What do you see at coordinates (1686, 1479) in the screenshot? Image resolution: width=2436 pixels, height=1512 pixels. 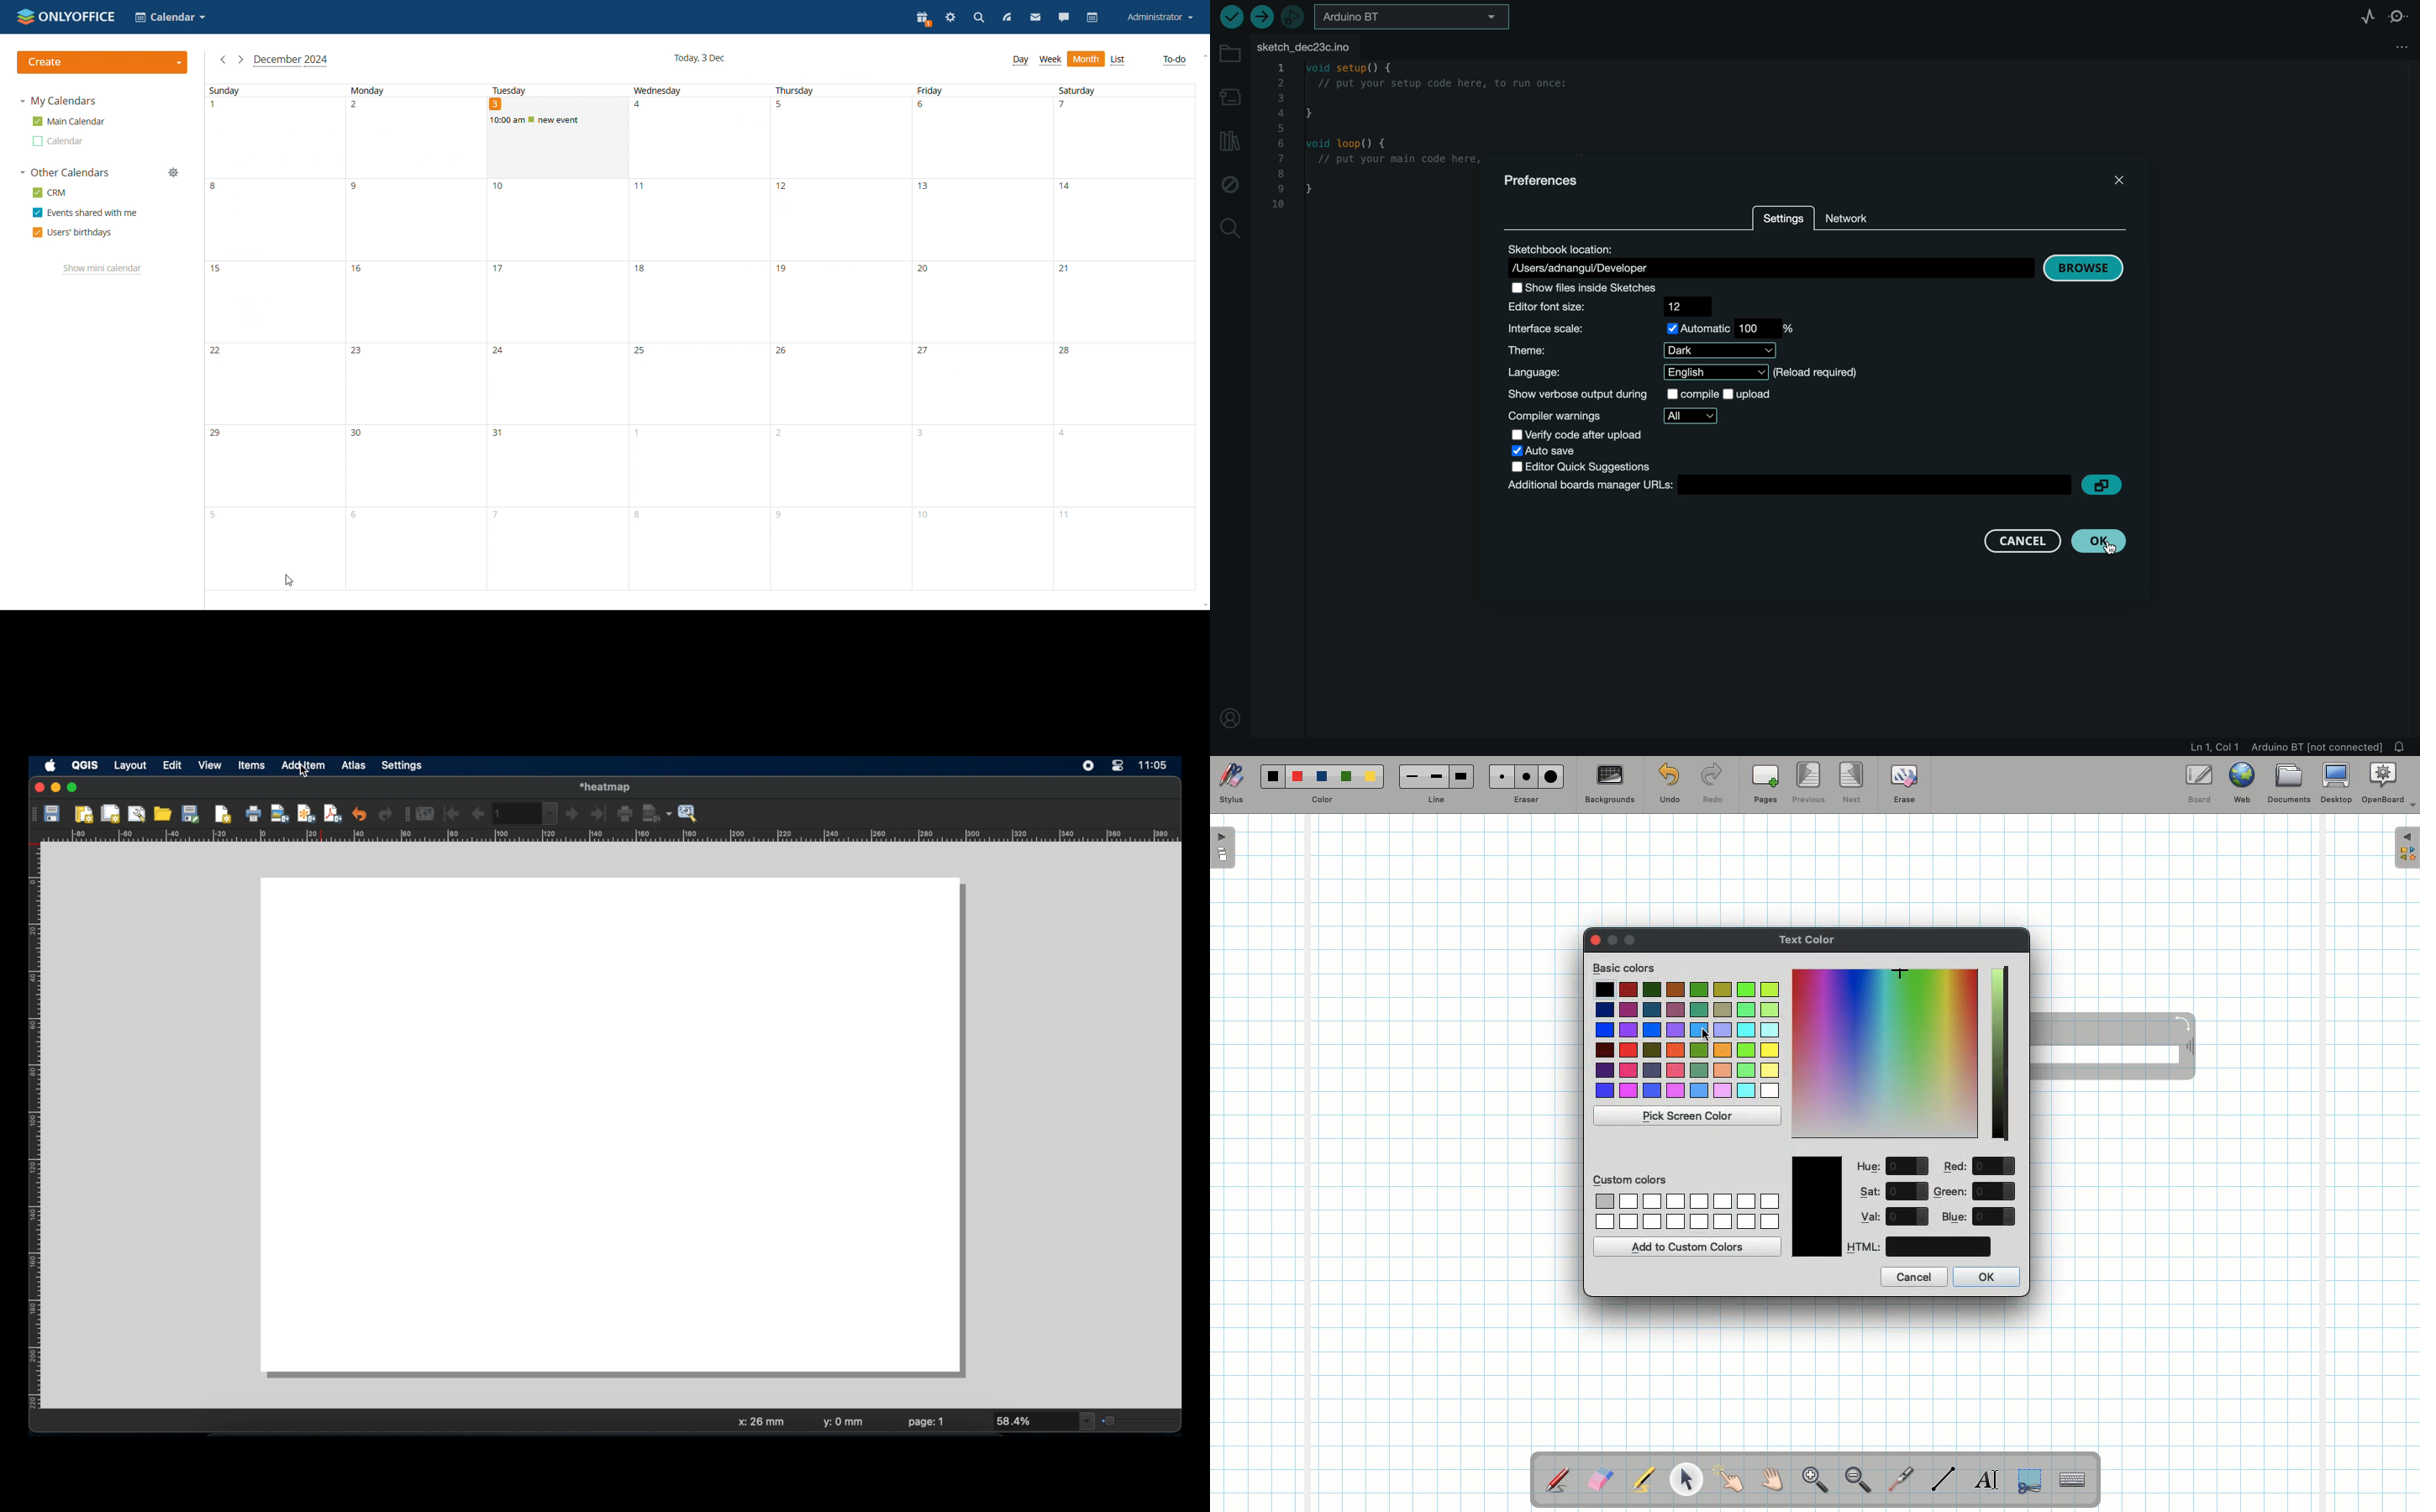 I see `Pointer` at bounding box center [1686, 1479].